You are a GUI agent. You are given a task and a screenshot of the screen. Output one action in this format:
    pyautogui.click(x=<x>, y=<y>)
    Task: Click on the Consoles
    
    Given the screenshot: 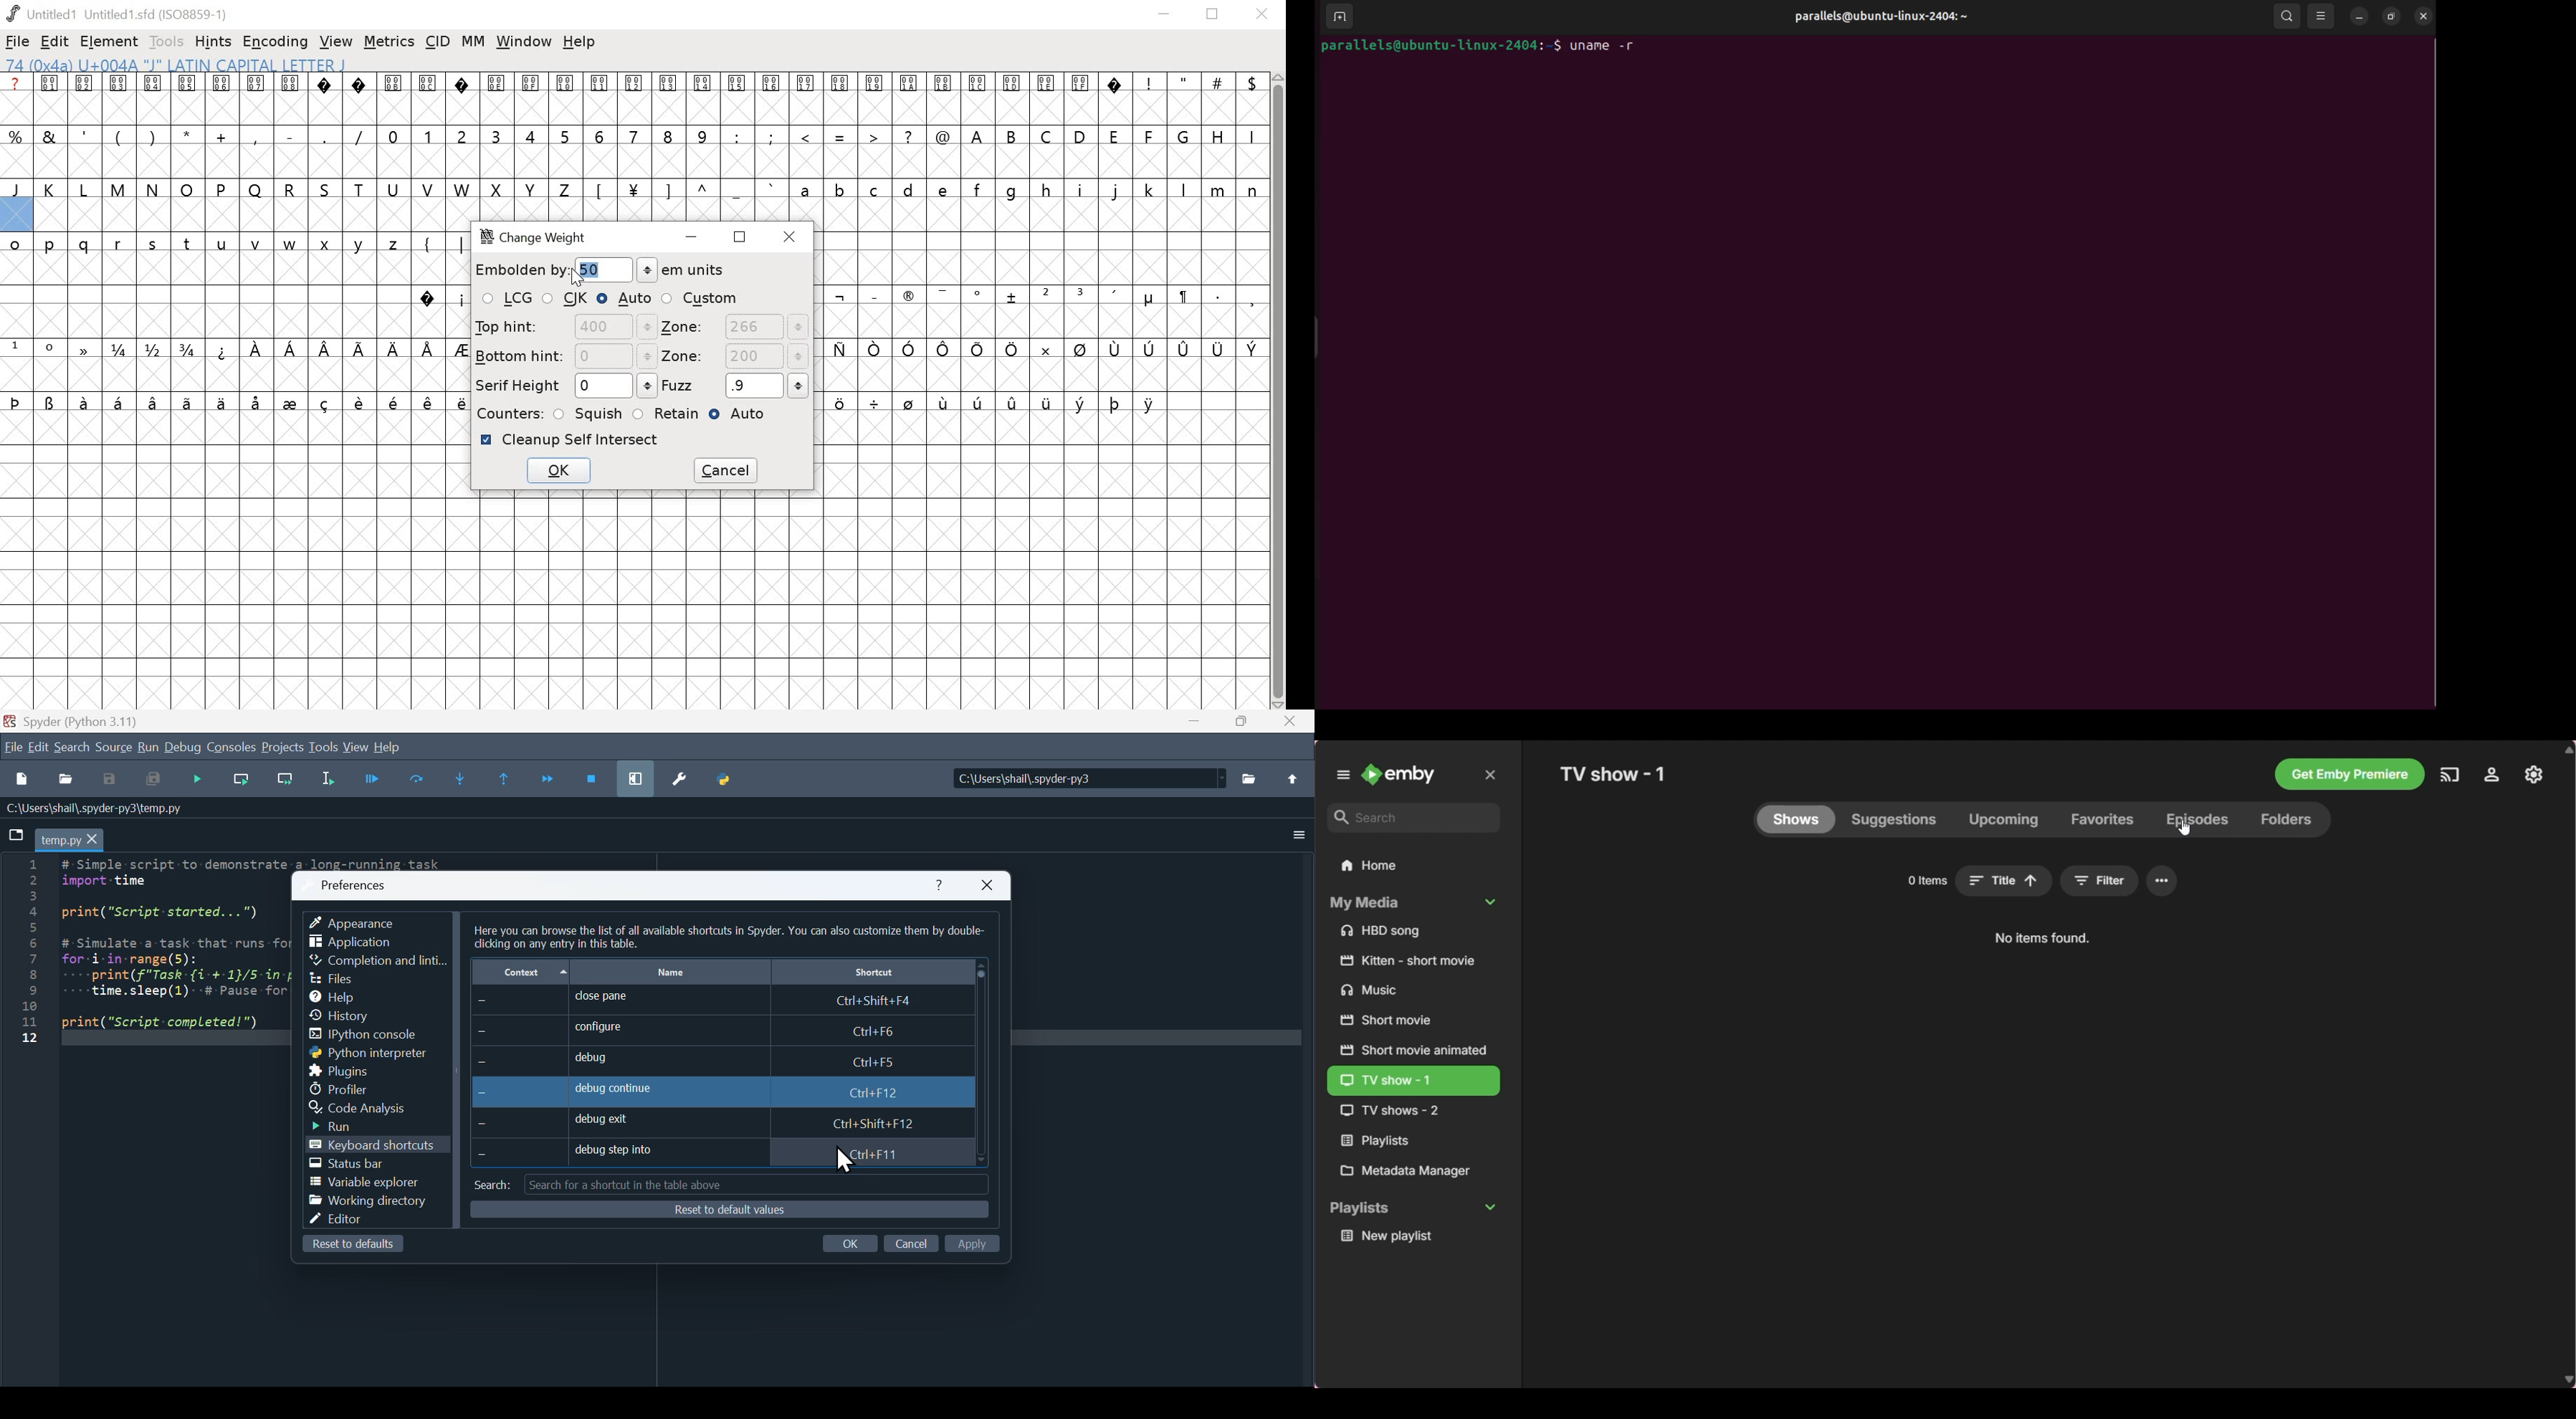 What is the action you would take?
    pyautogui.click(x=232, y=746)
    